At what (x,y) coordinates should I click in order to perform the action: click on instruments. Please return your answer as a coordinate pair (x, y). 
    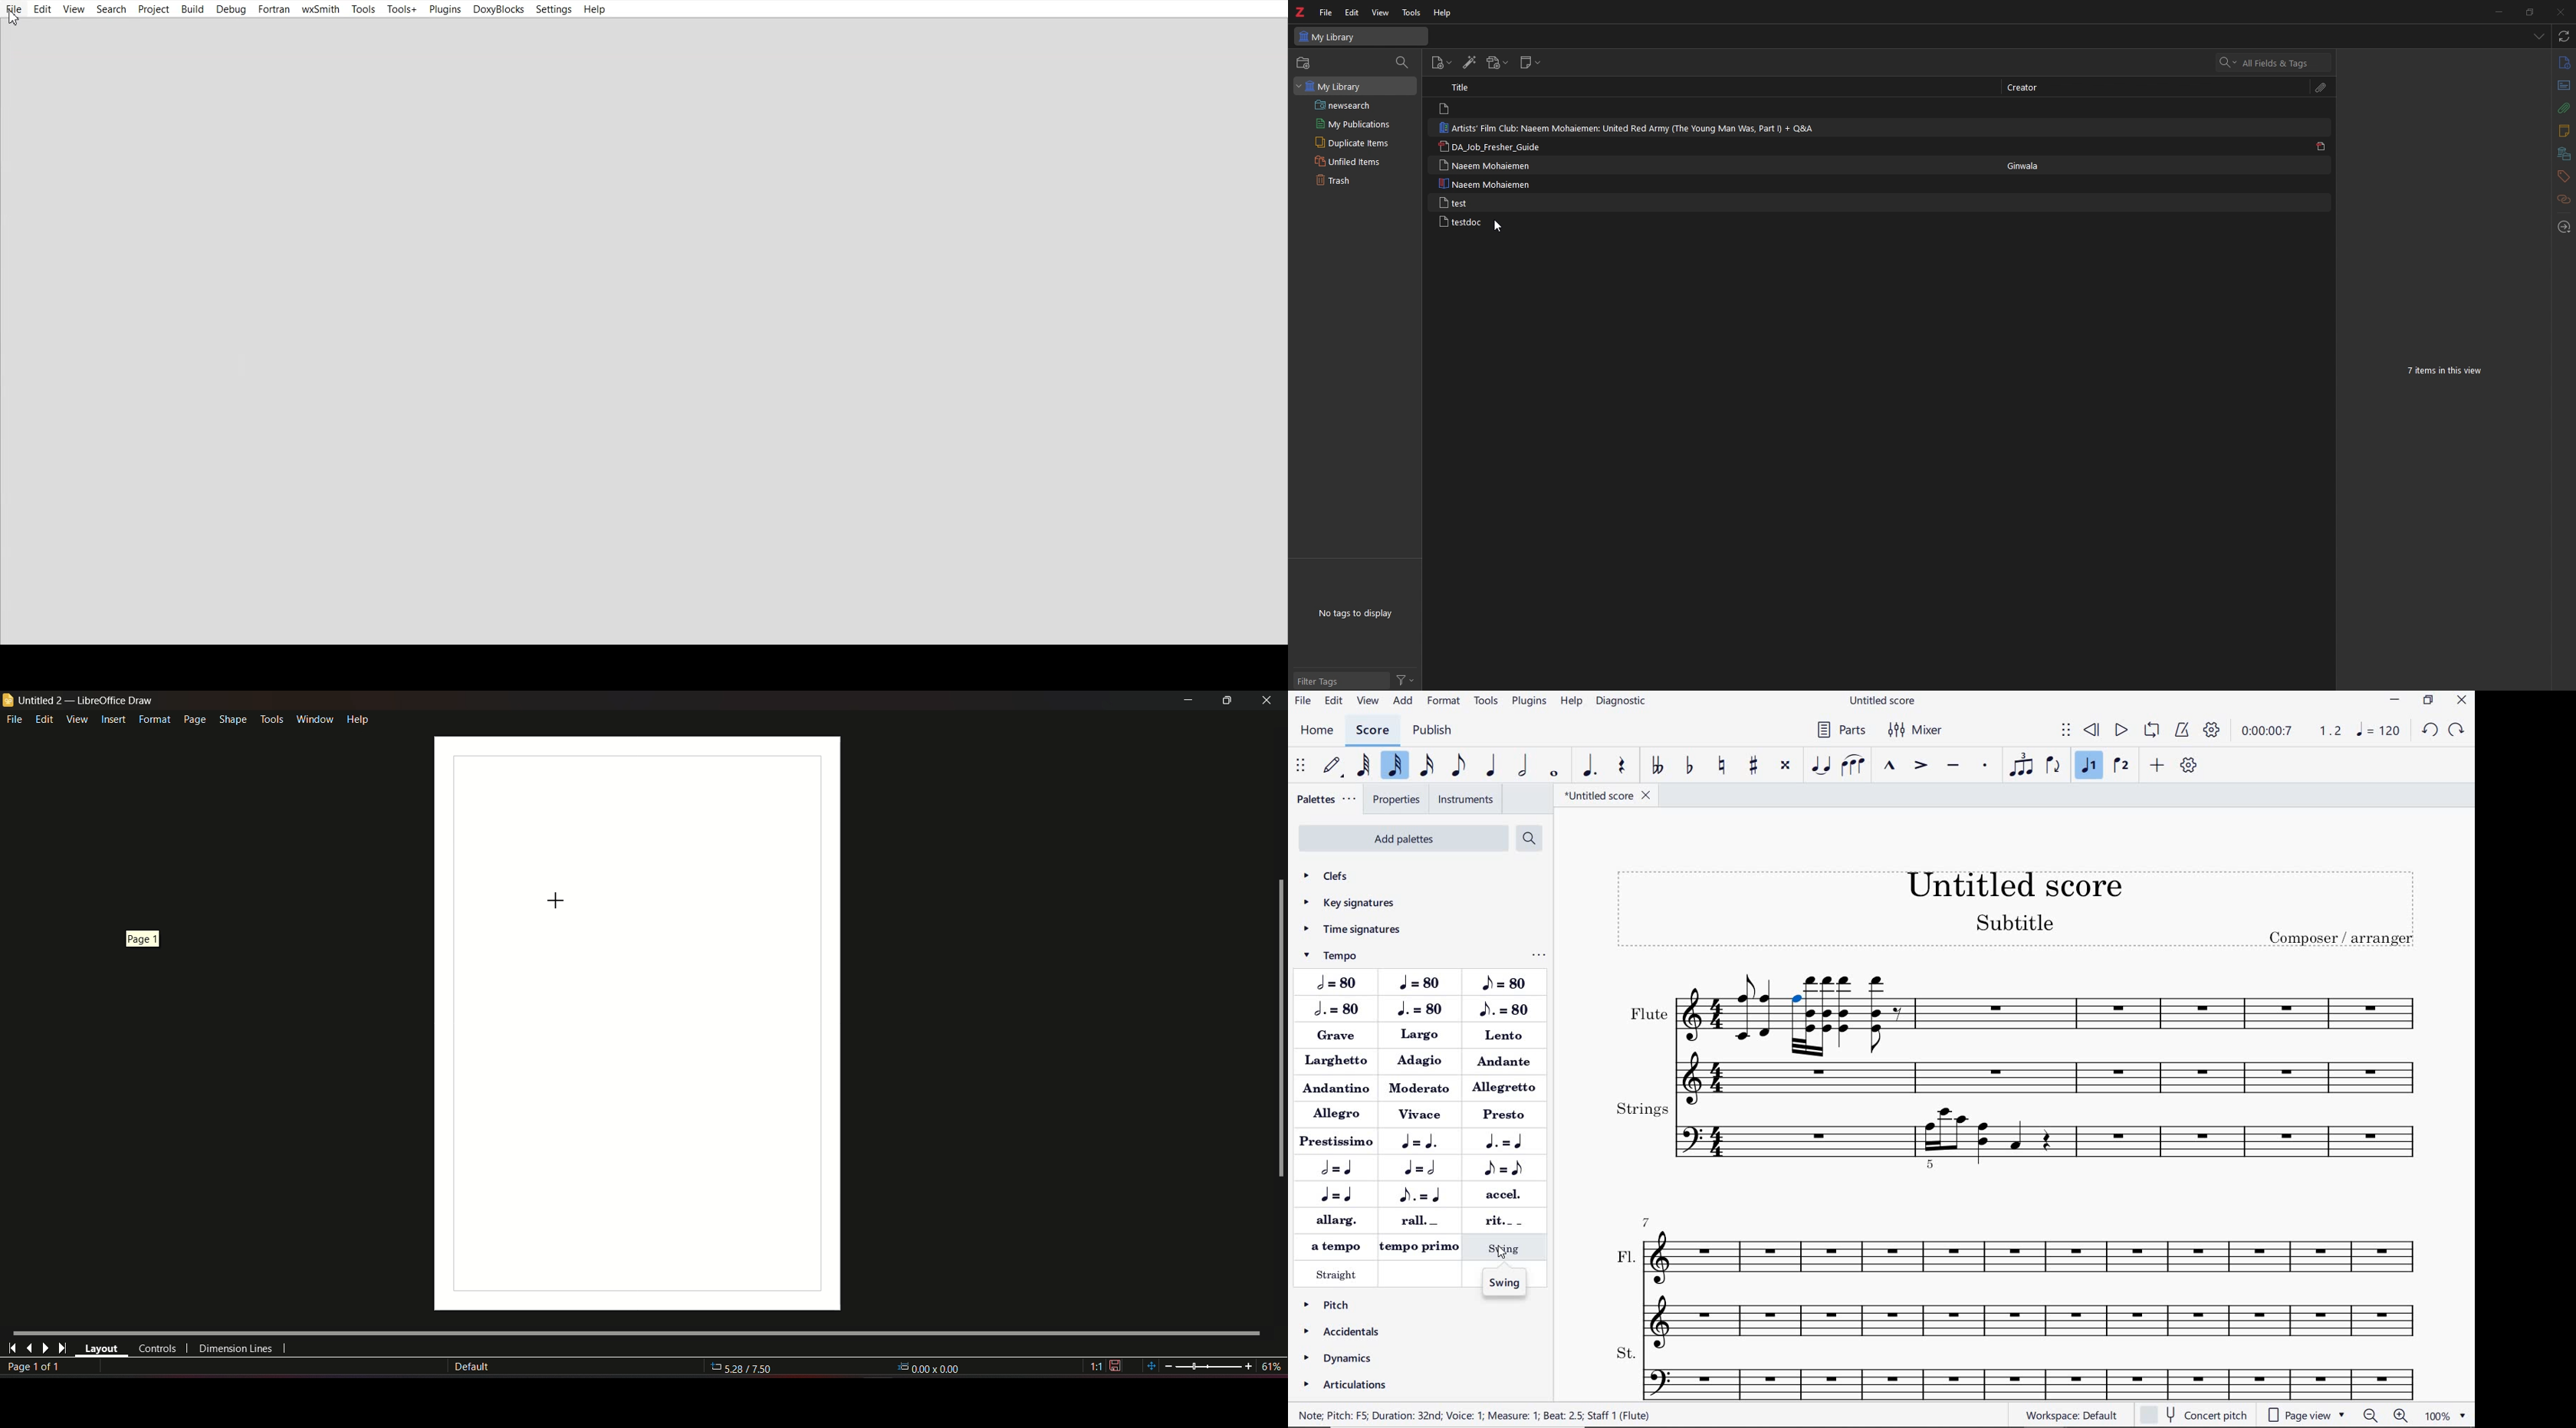
    Looking at the image, I should click on (1462, 800).